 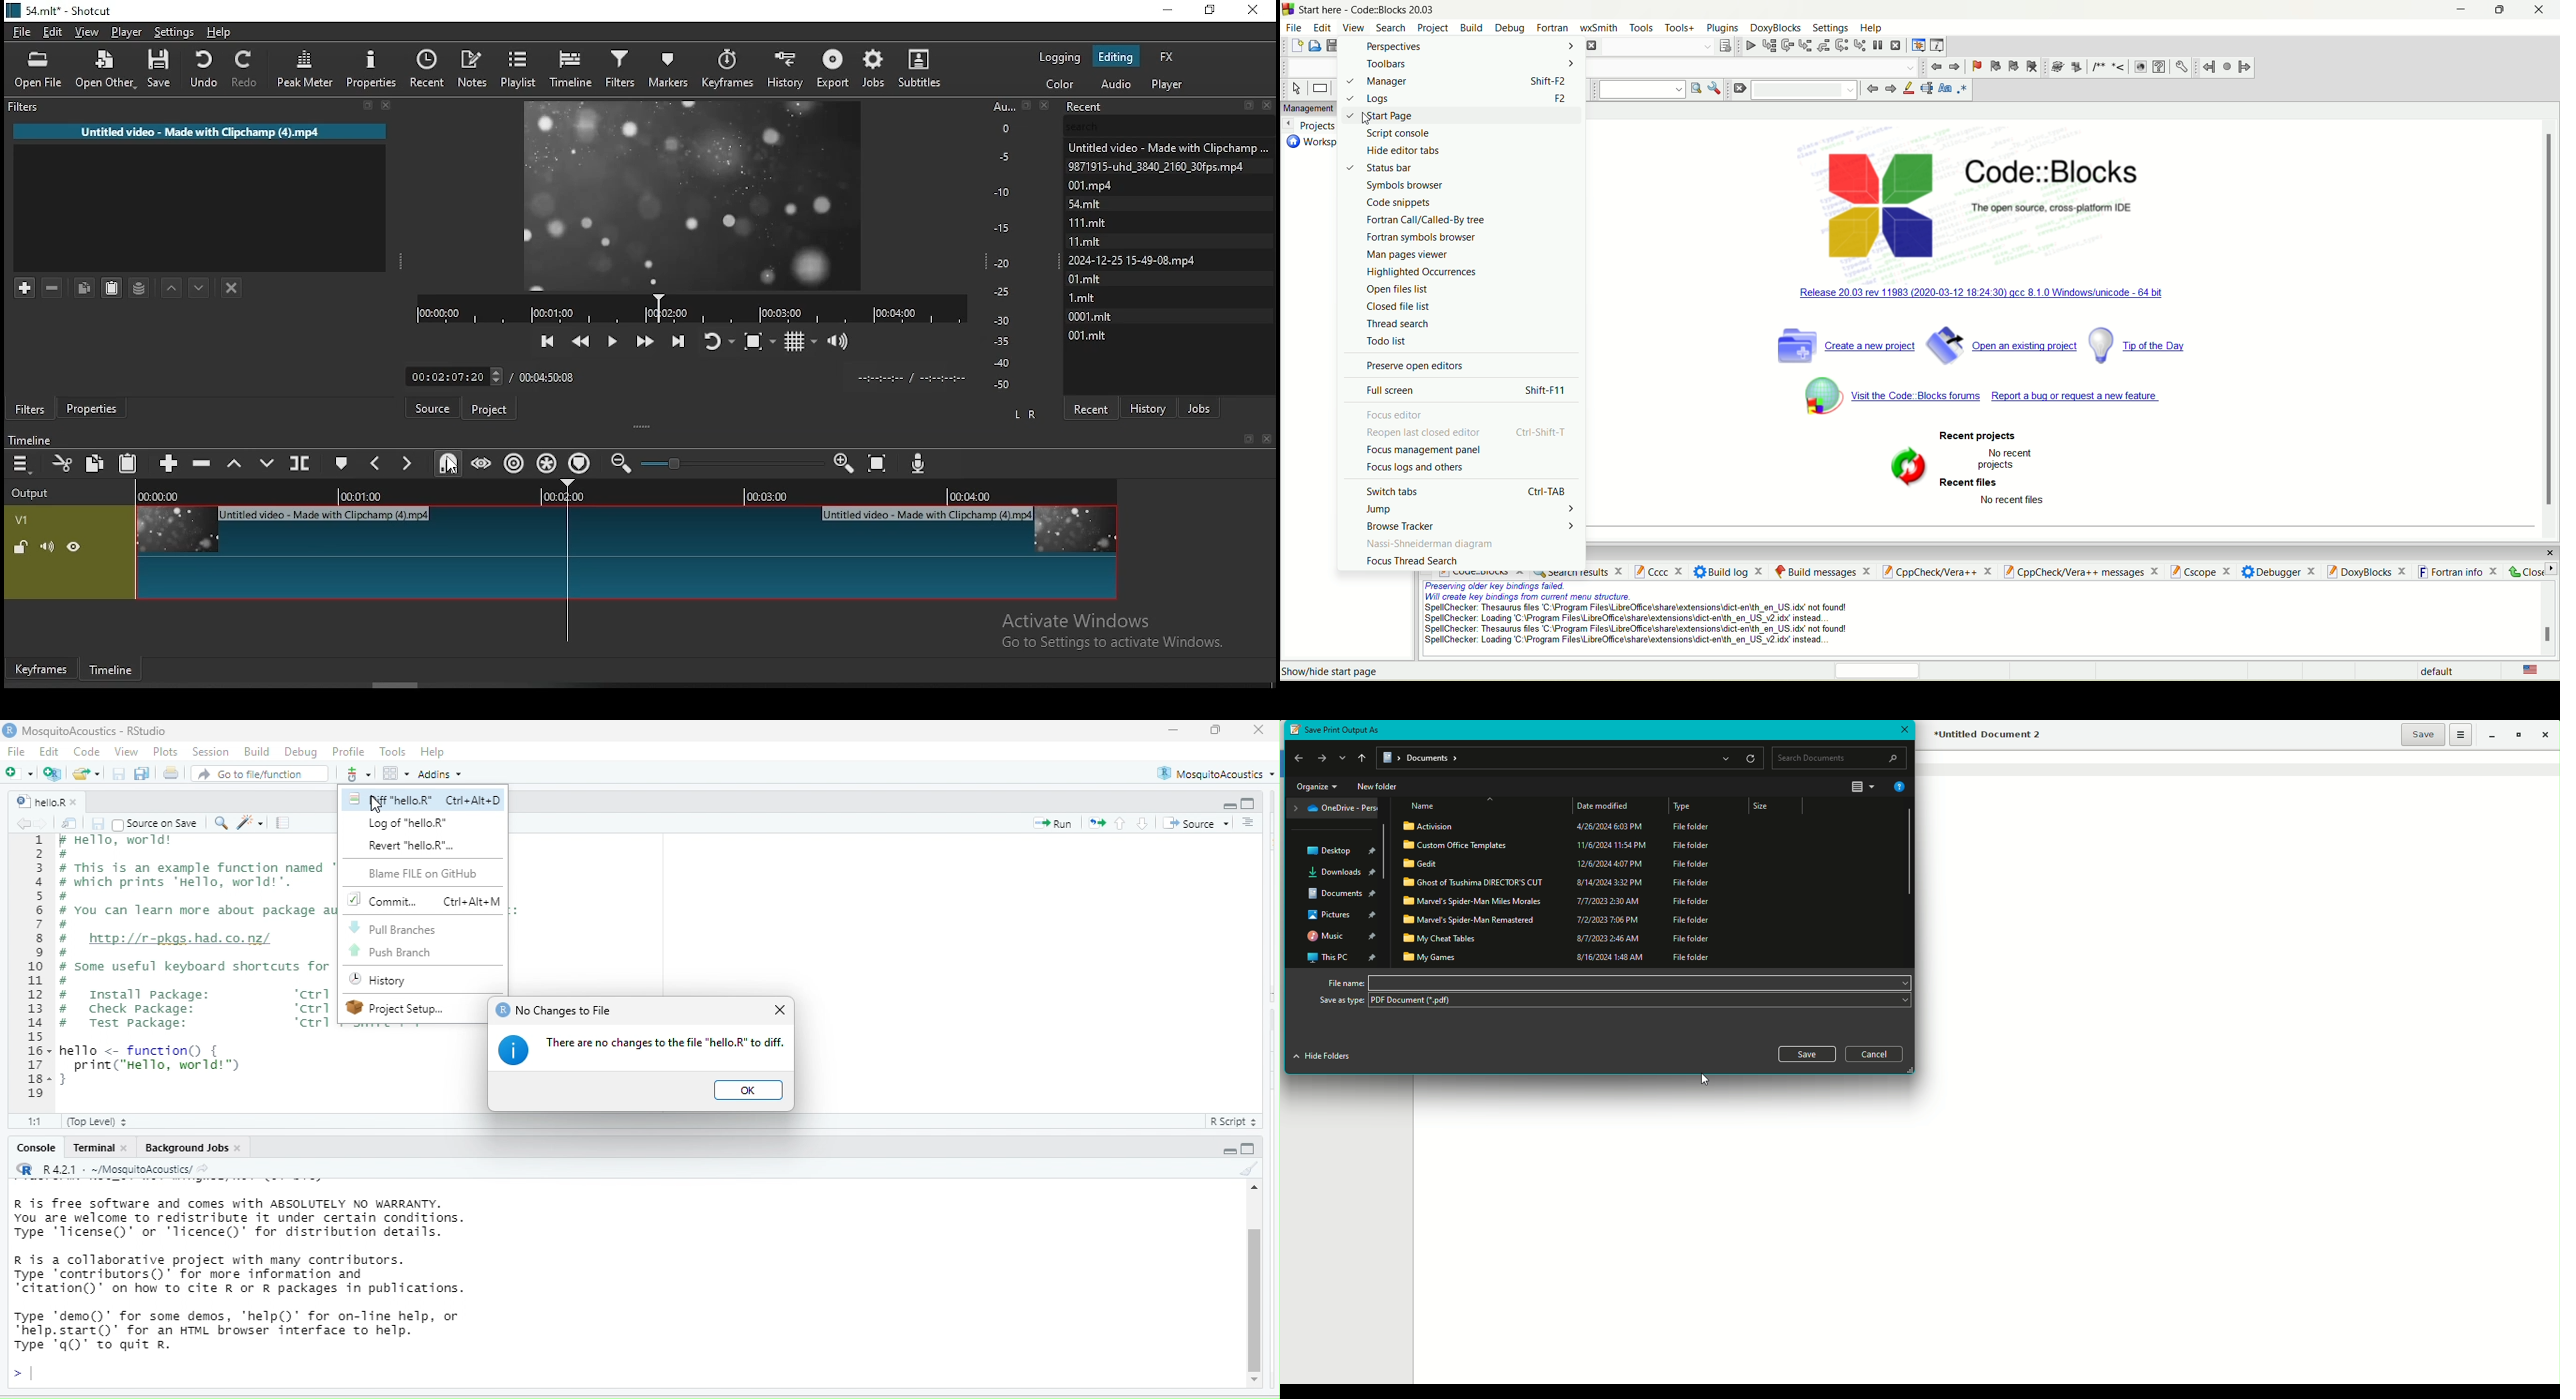 I want to click on editing, so click(x=1118, y=56).